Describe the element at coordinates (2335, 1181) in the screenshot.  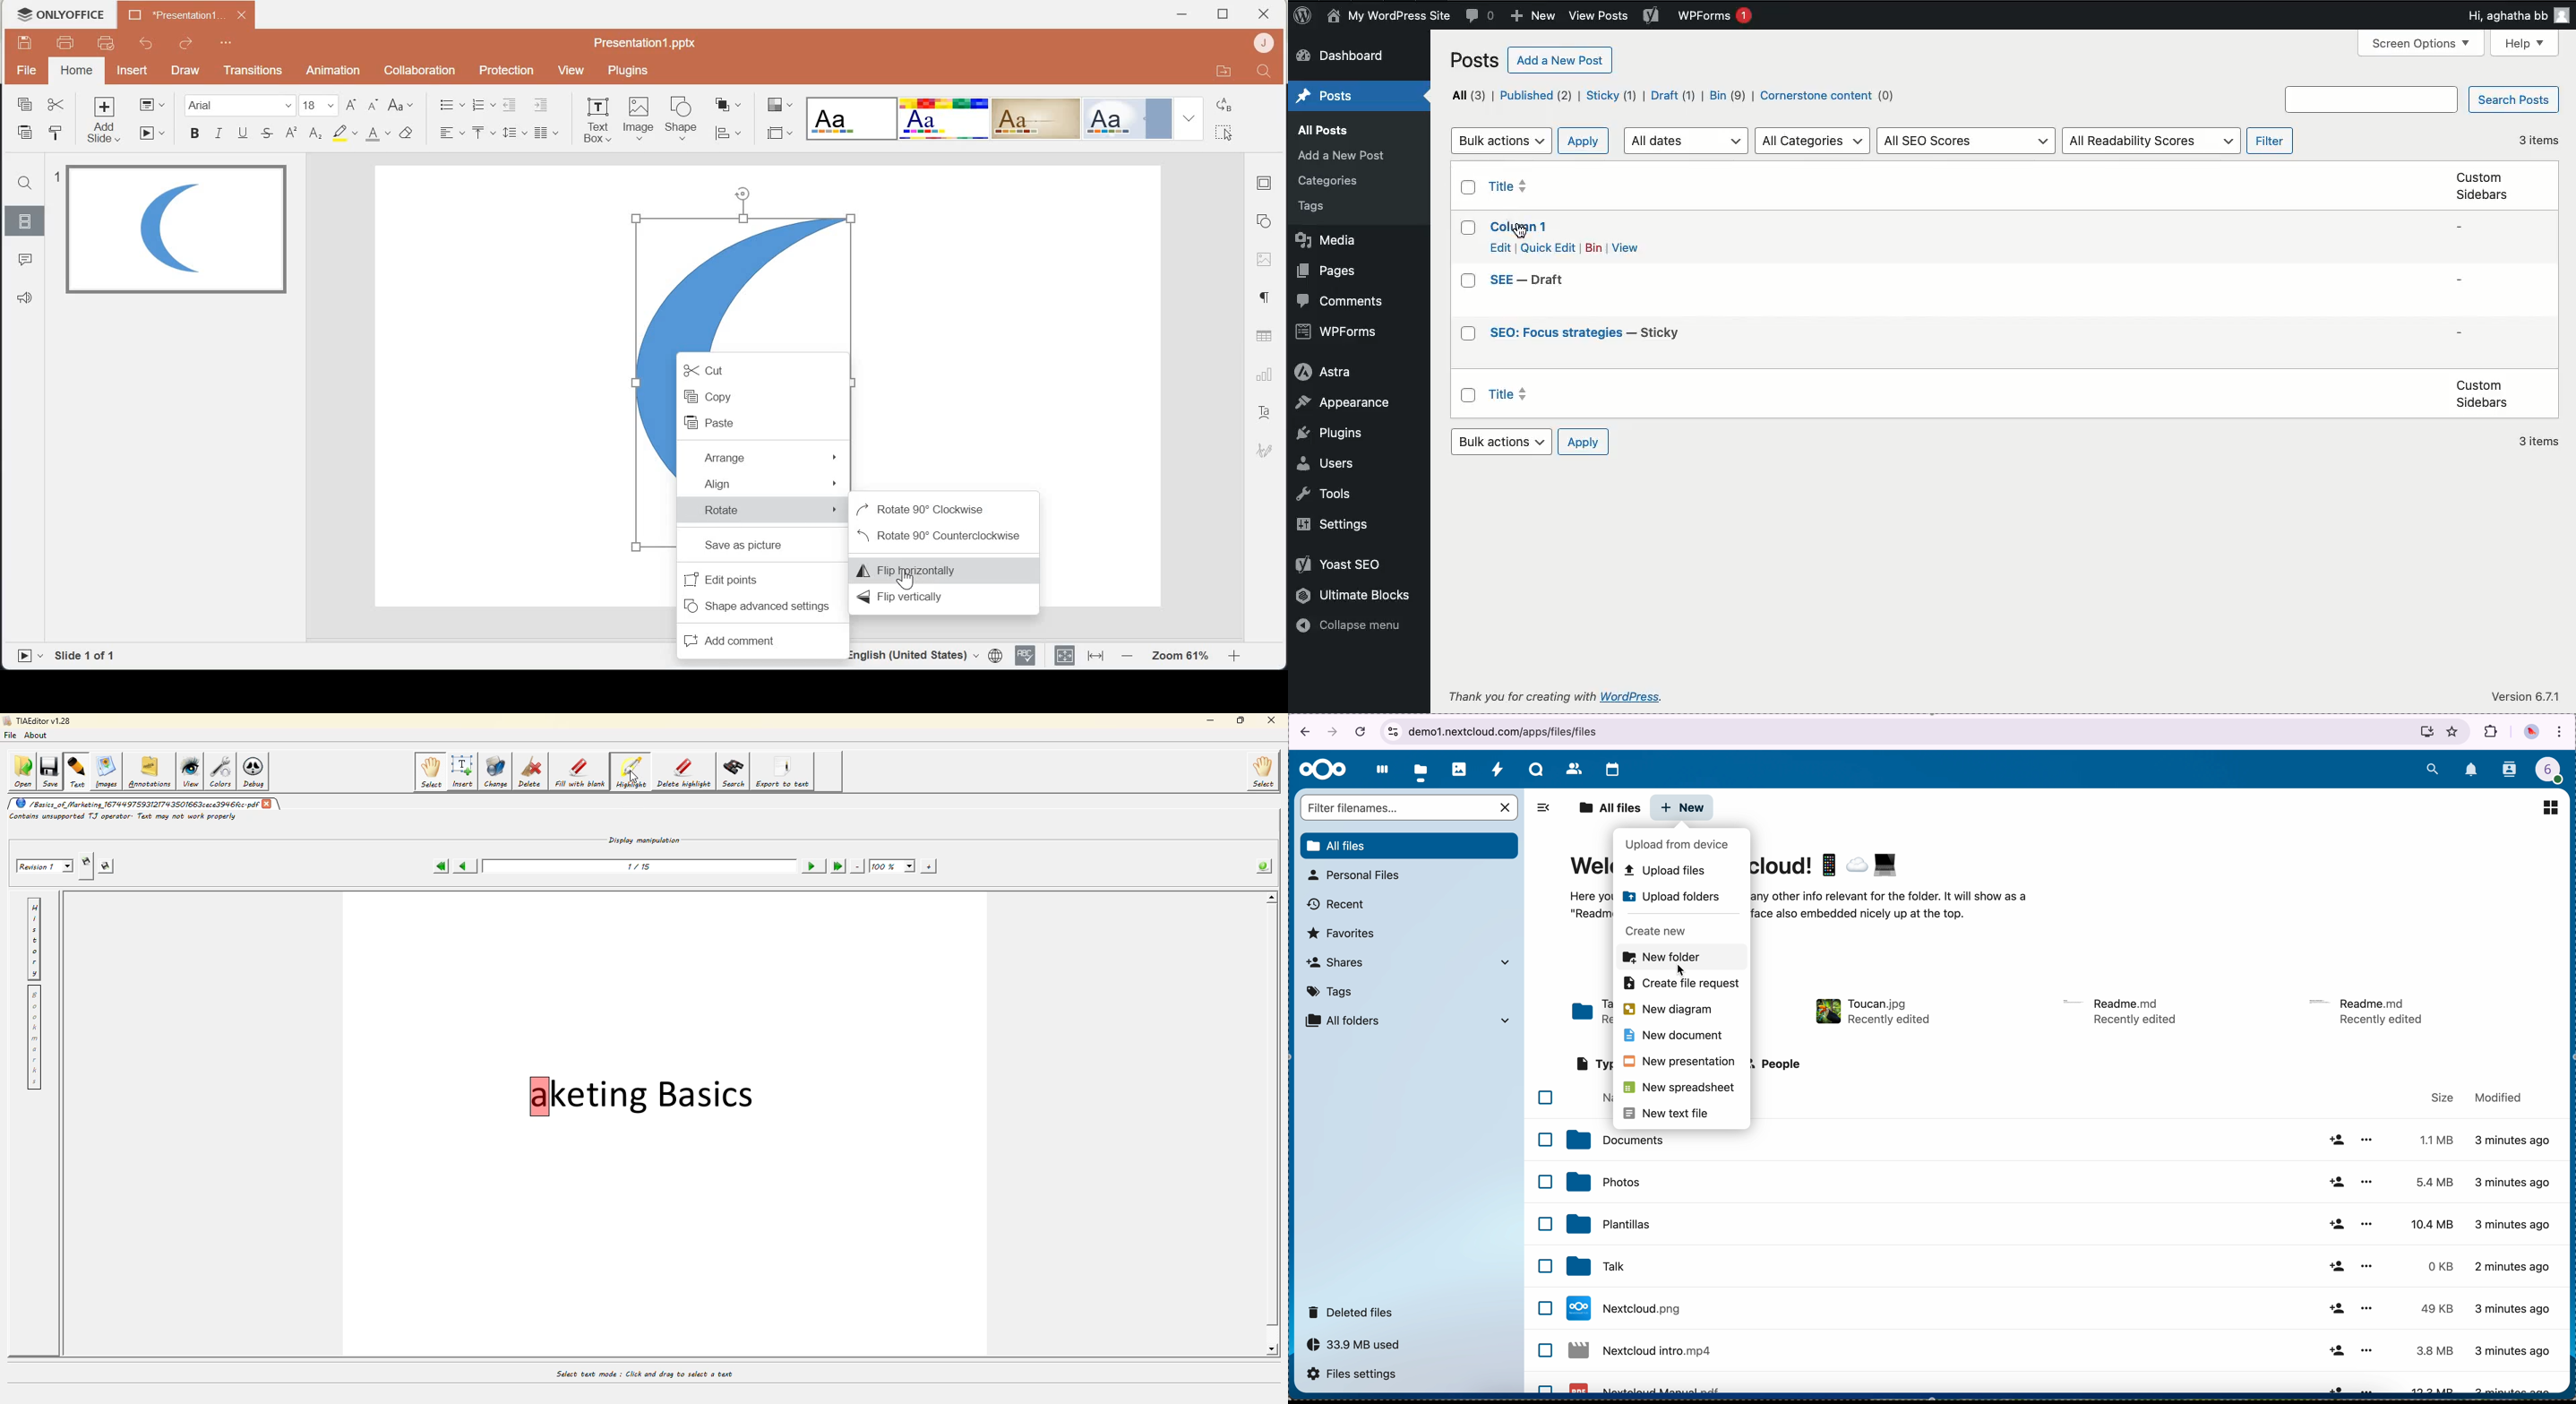
I see `share` at that location.